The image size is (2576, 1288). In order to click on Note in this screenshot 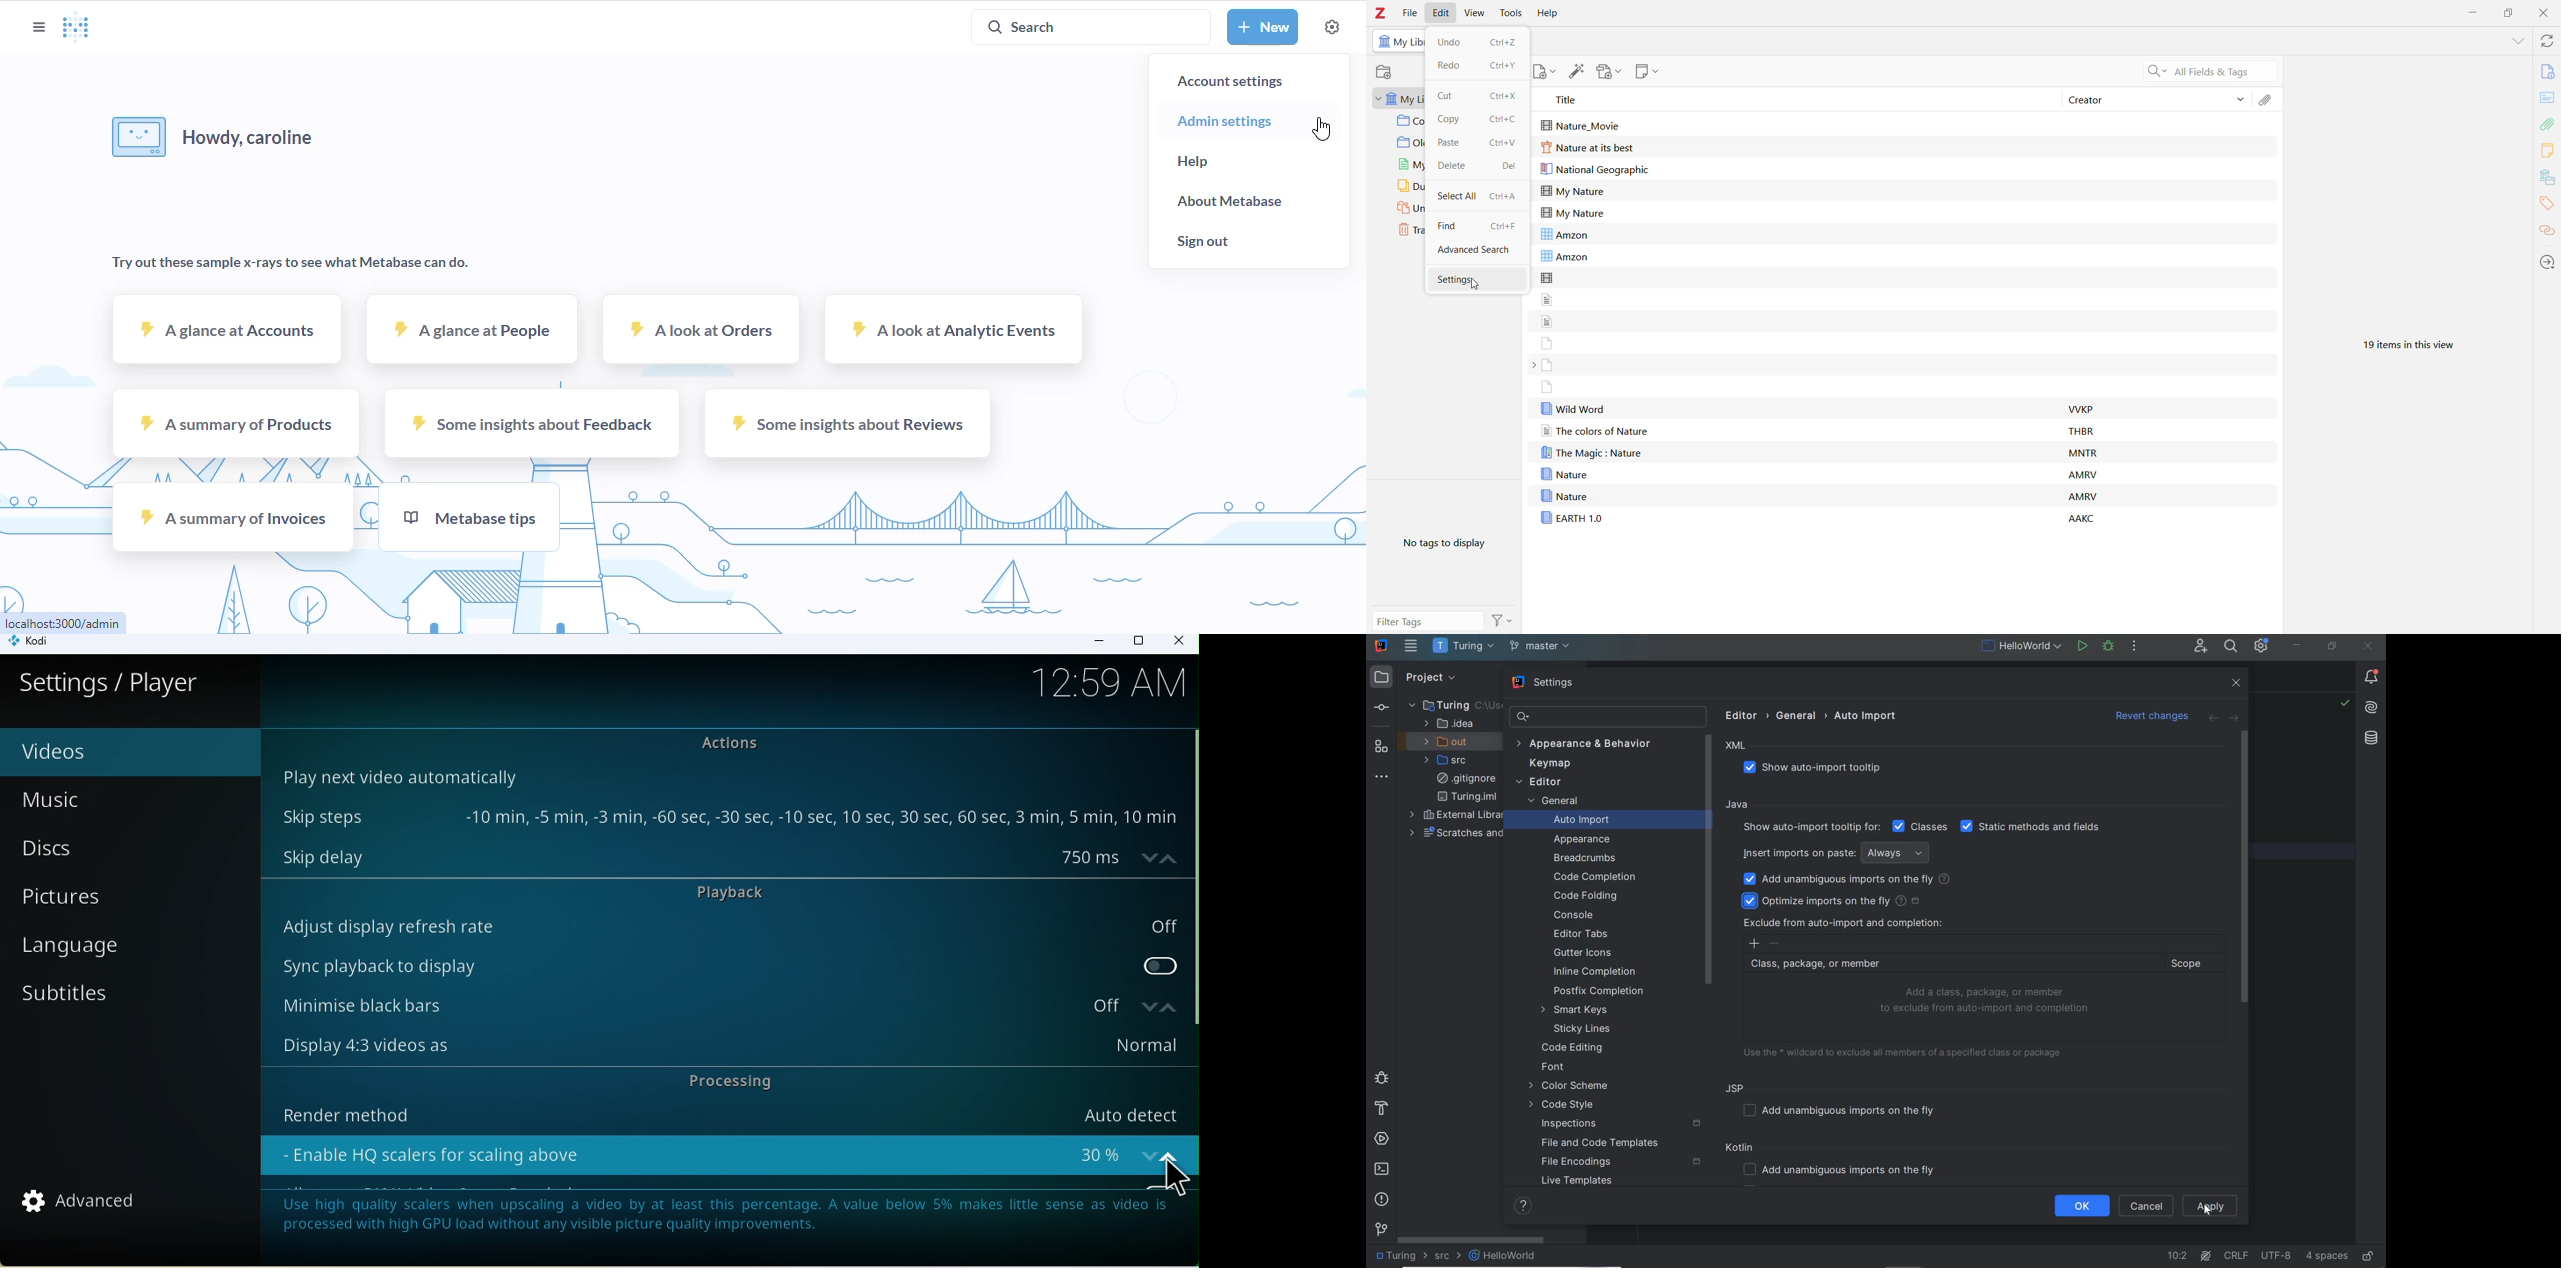, I will do `click(722, 1222)`.